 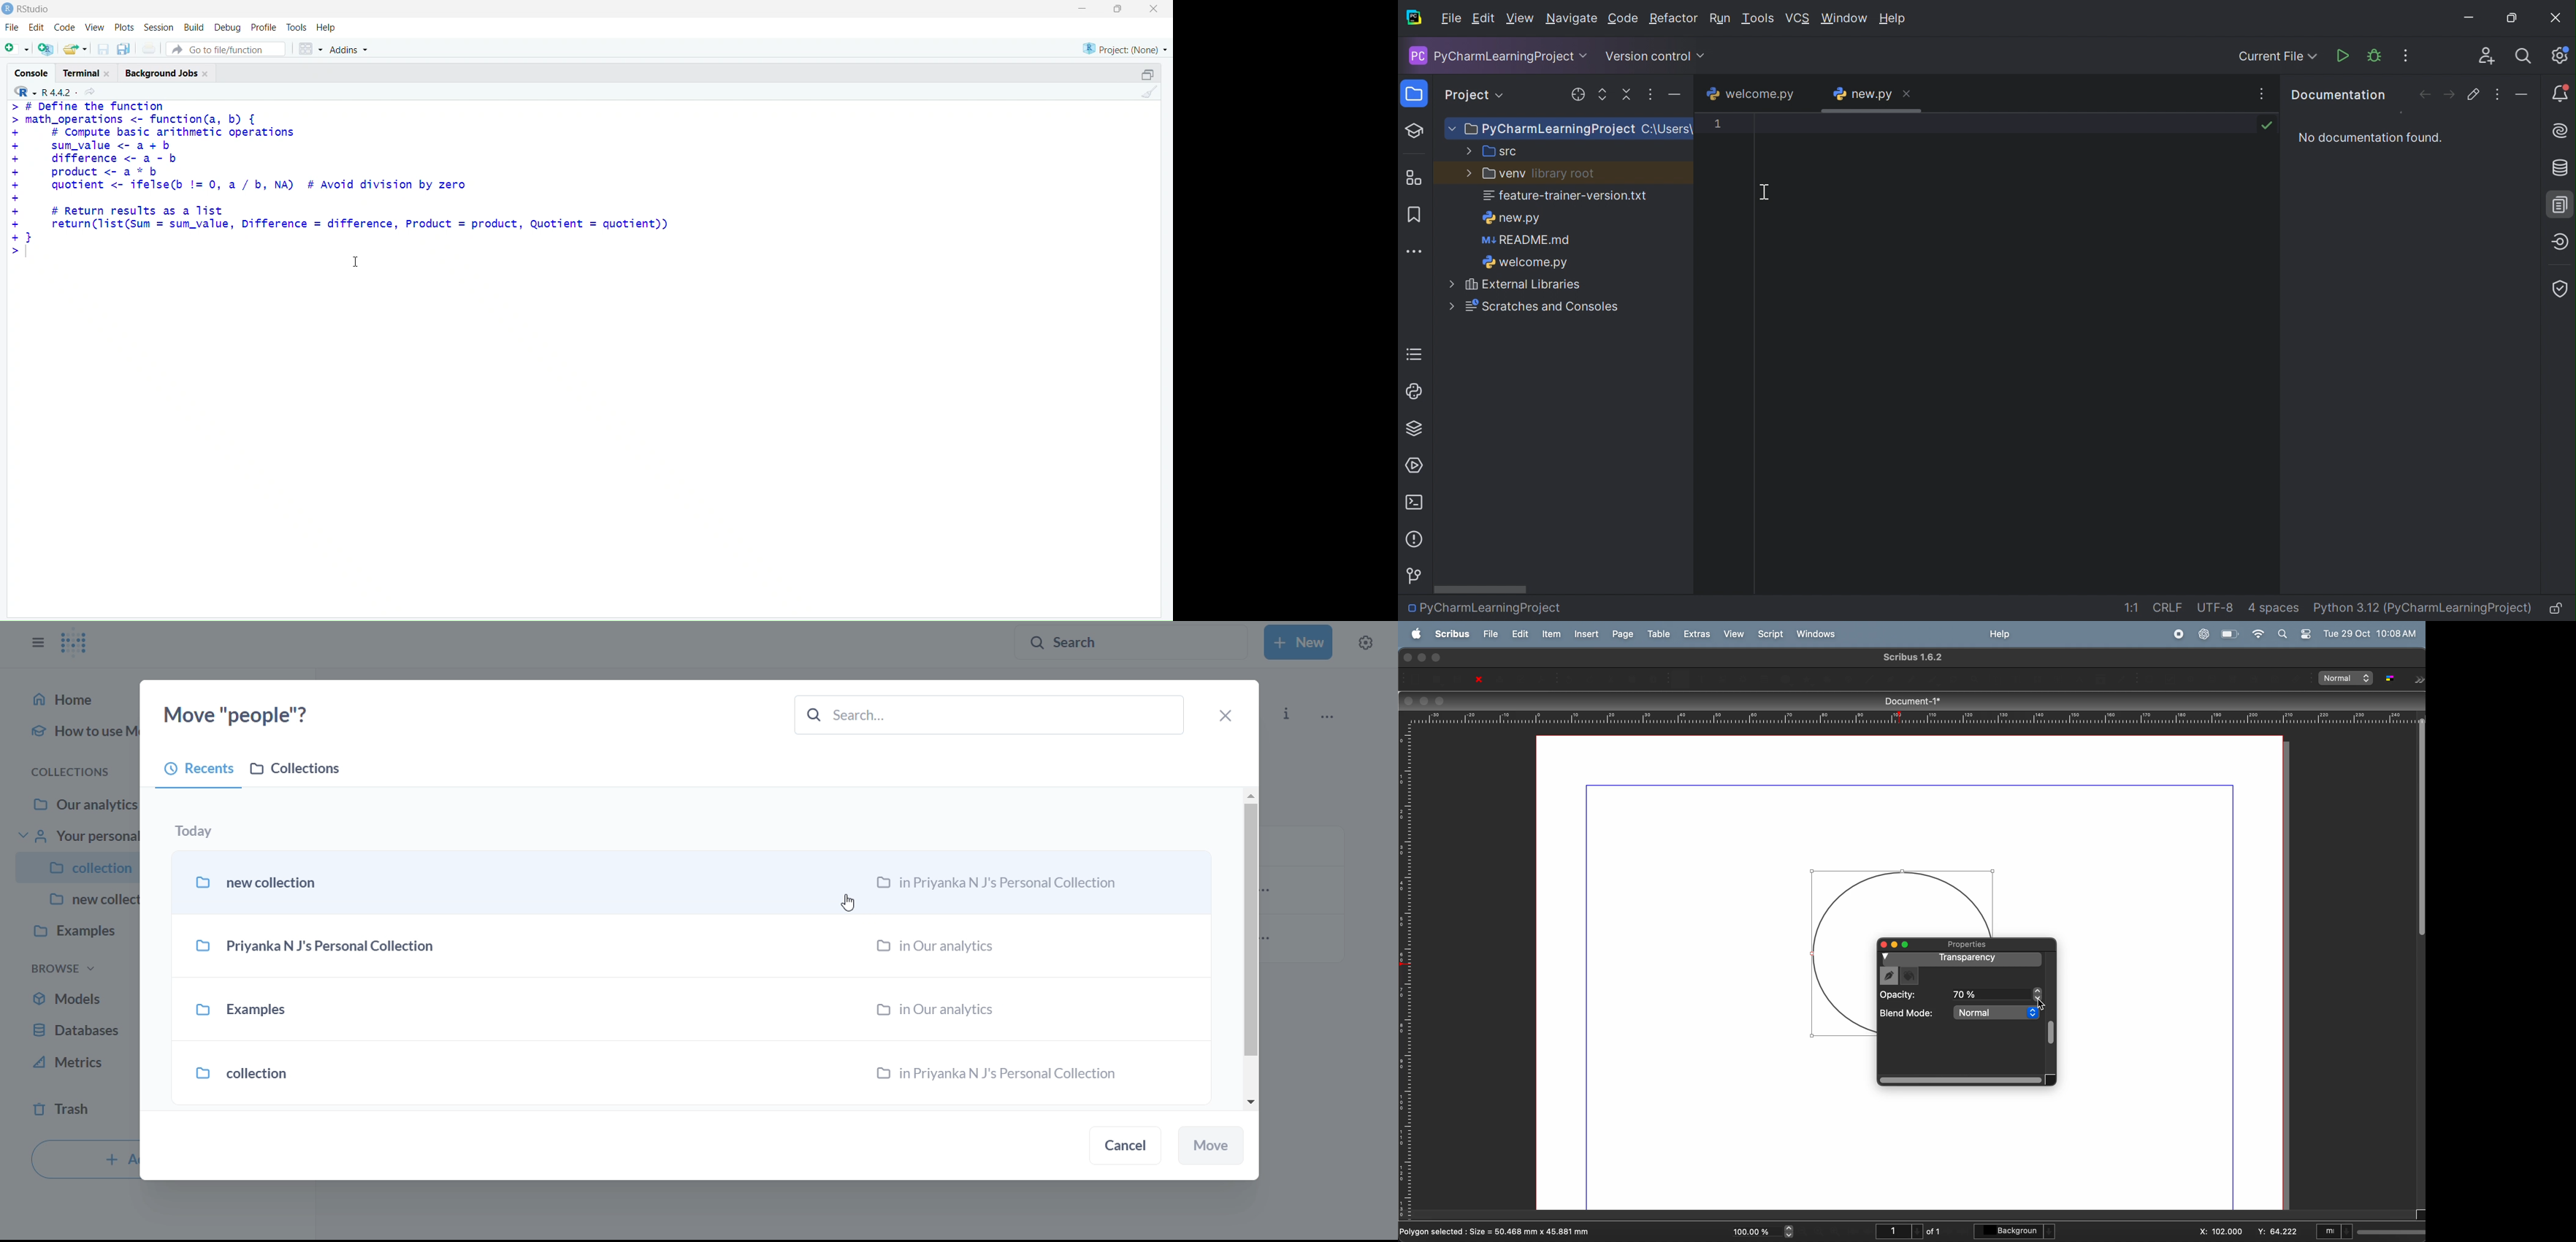 I want to click on more options, so click(x=1327, y=714).